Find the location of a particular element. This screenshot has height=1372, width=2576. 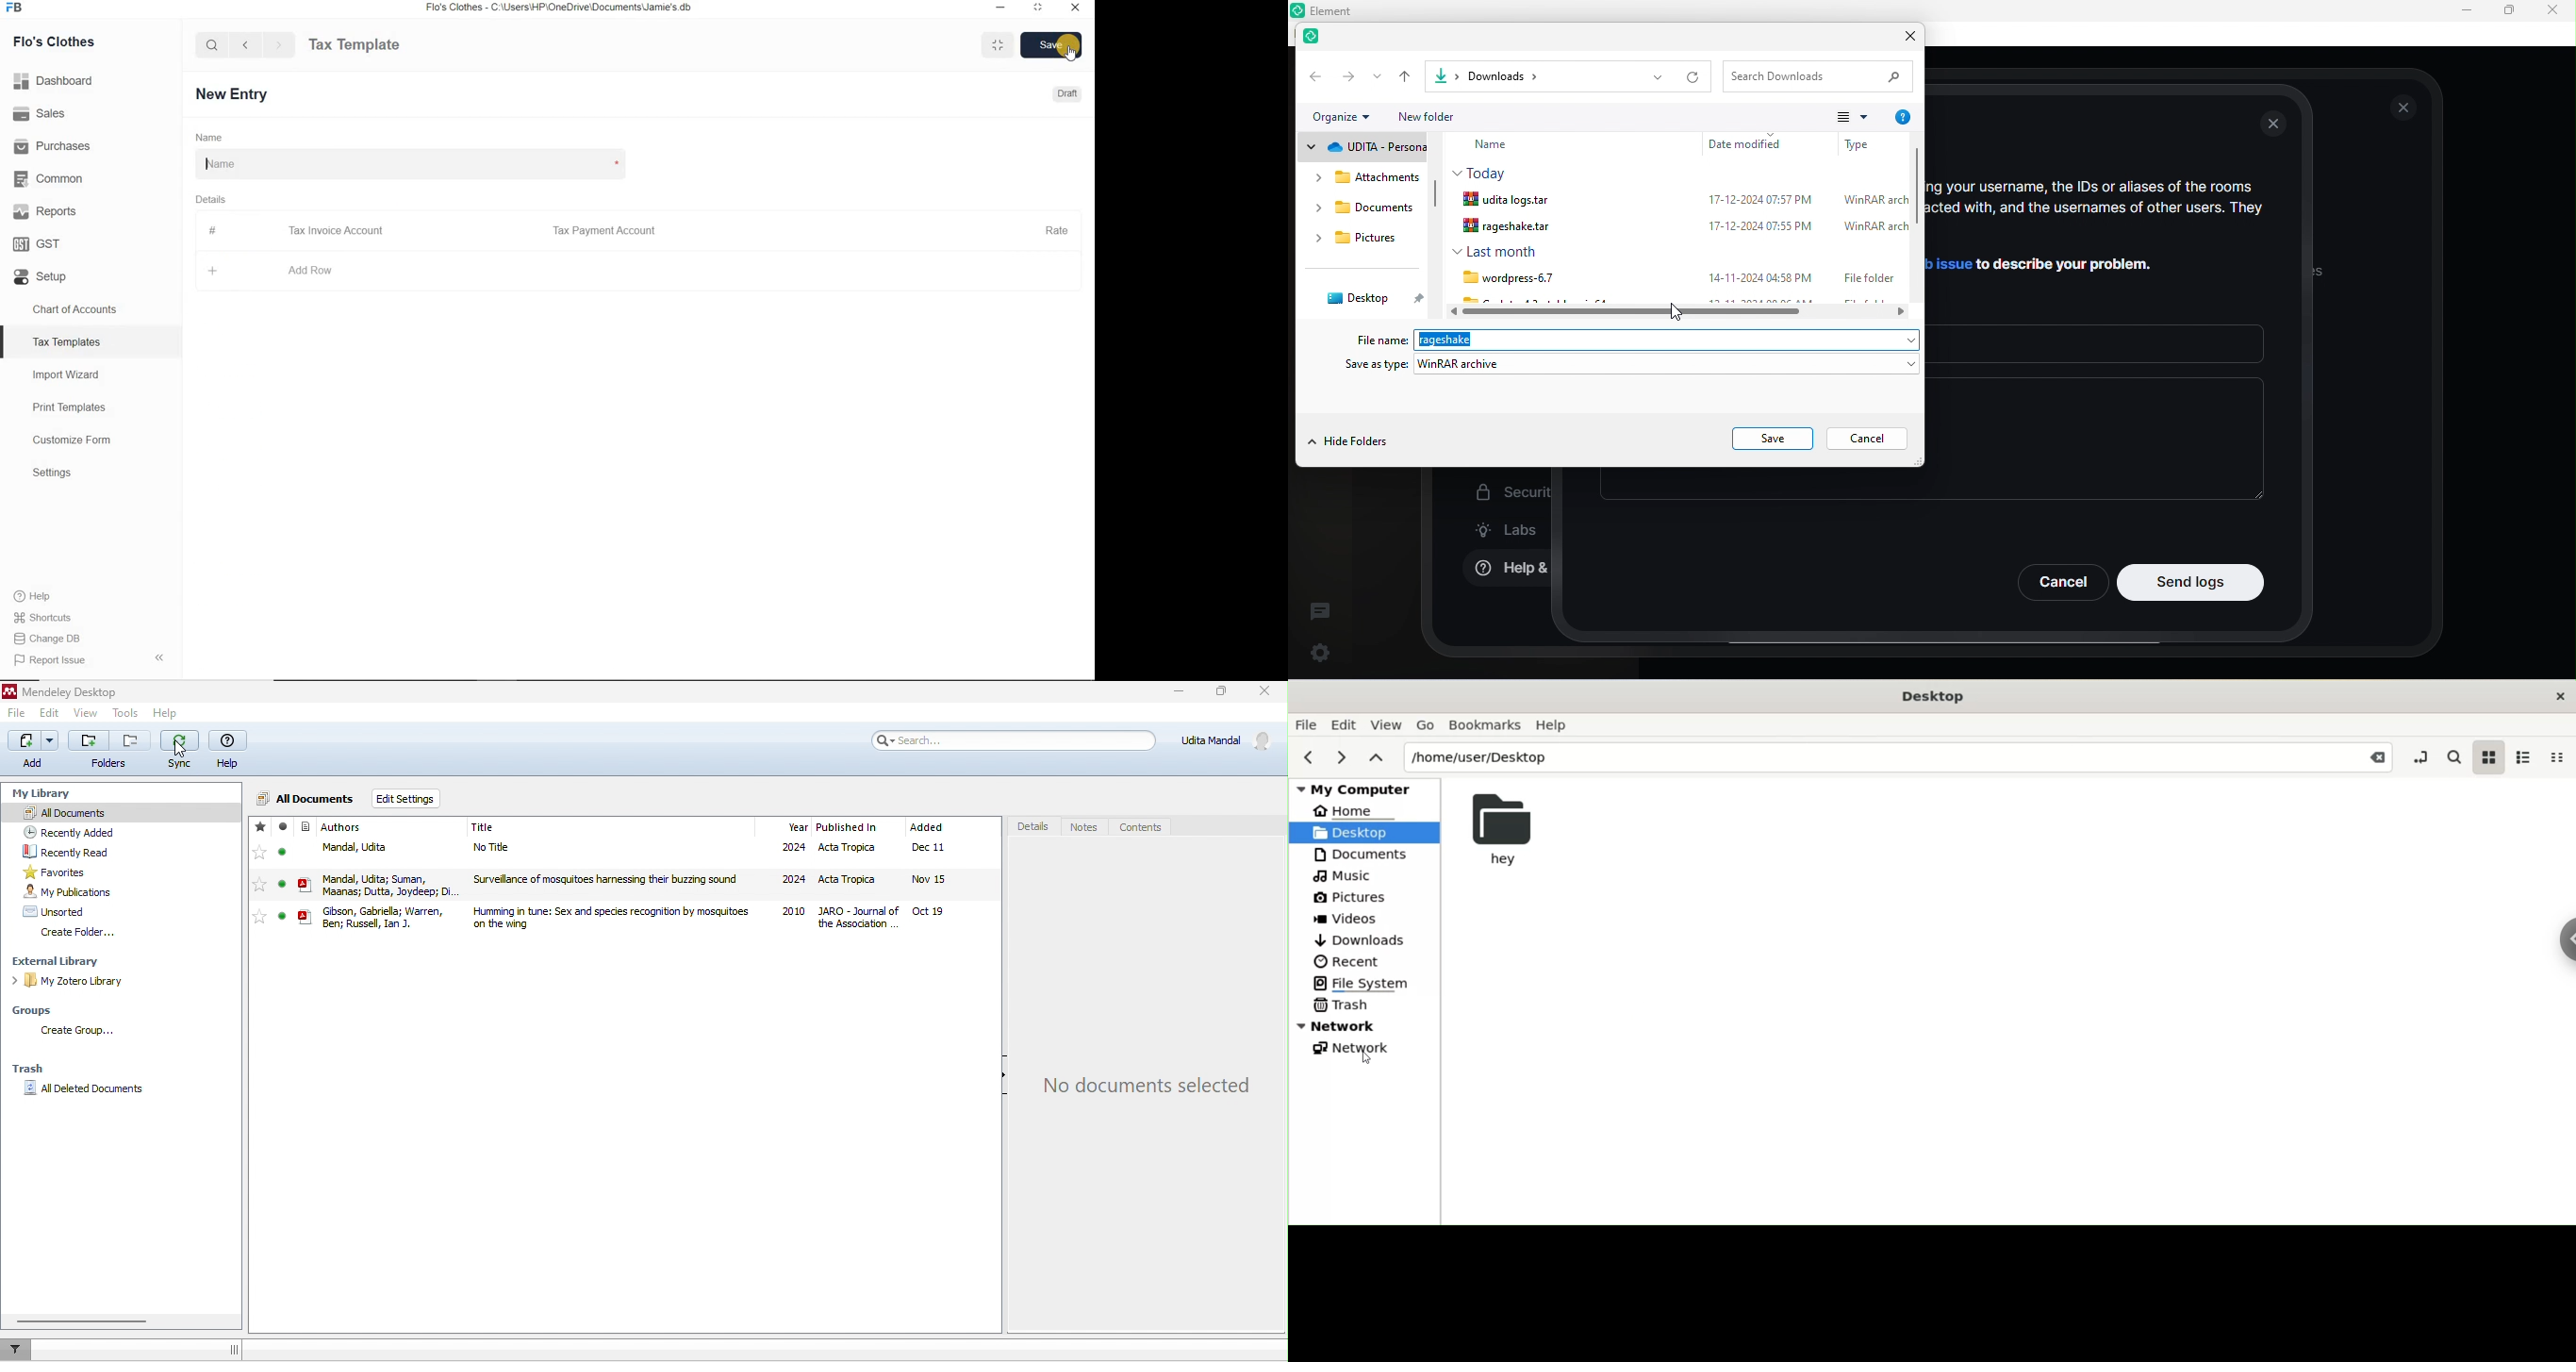

Save is located at coordinates (1052, 44).